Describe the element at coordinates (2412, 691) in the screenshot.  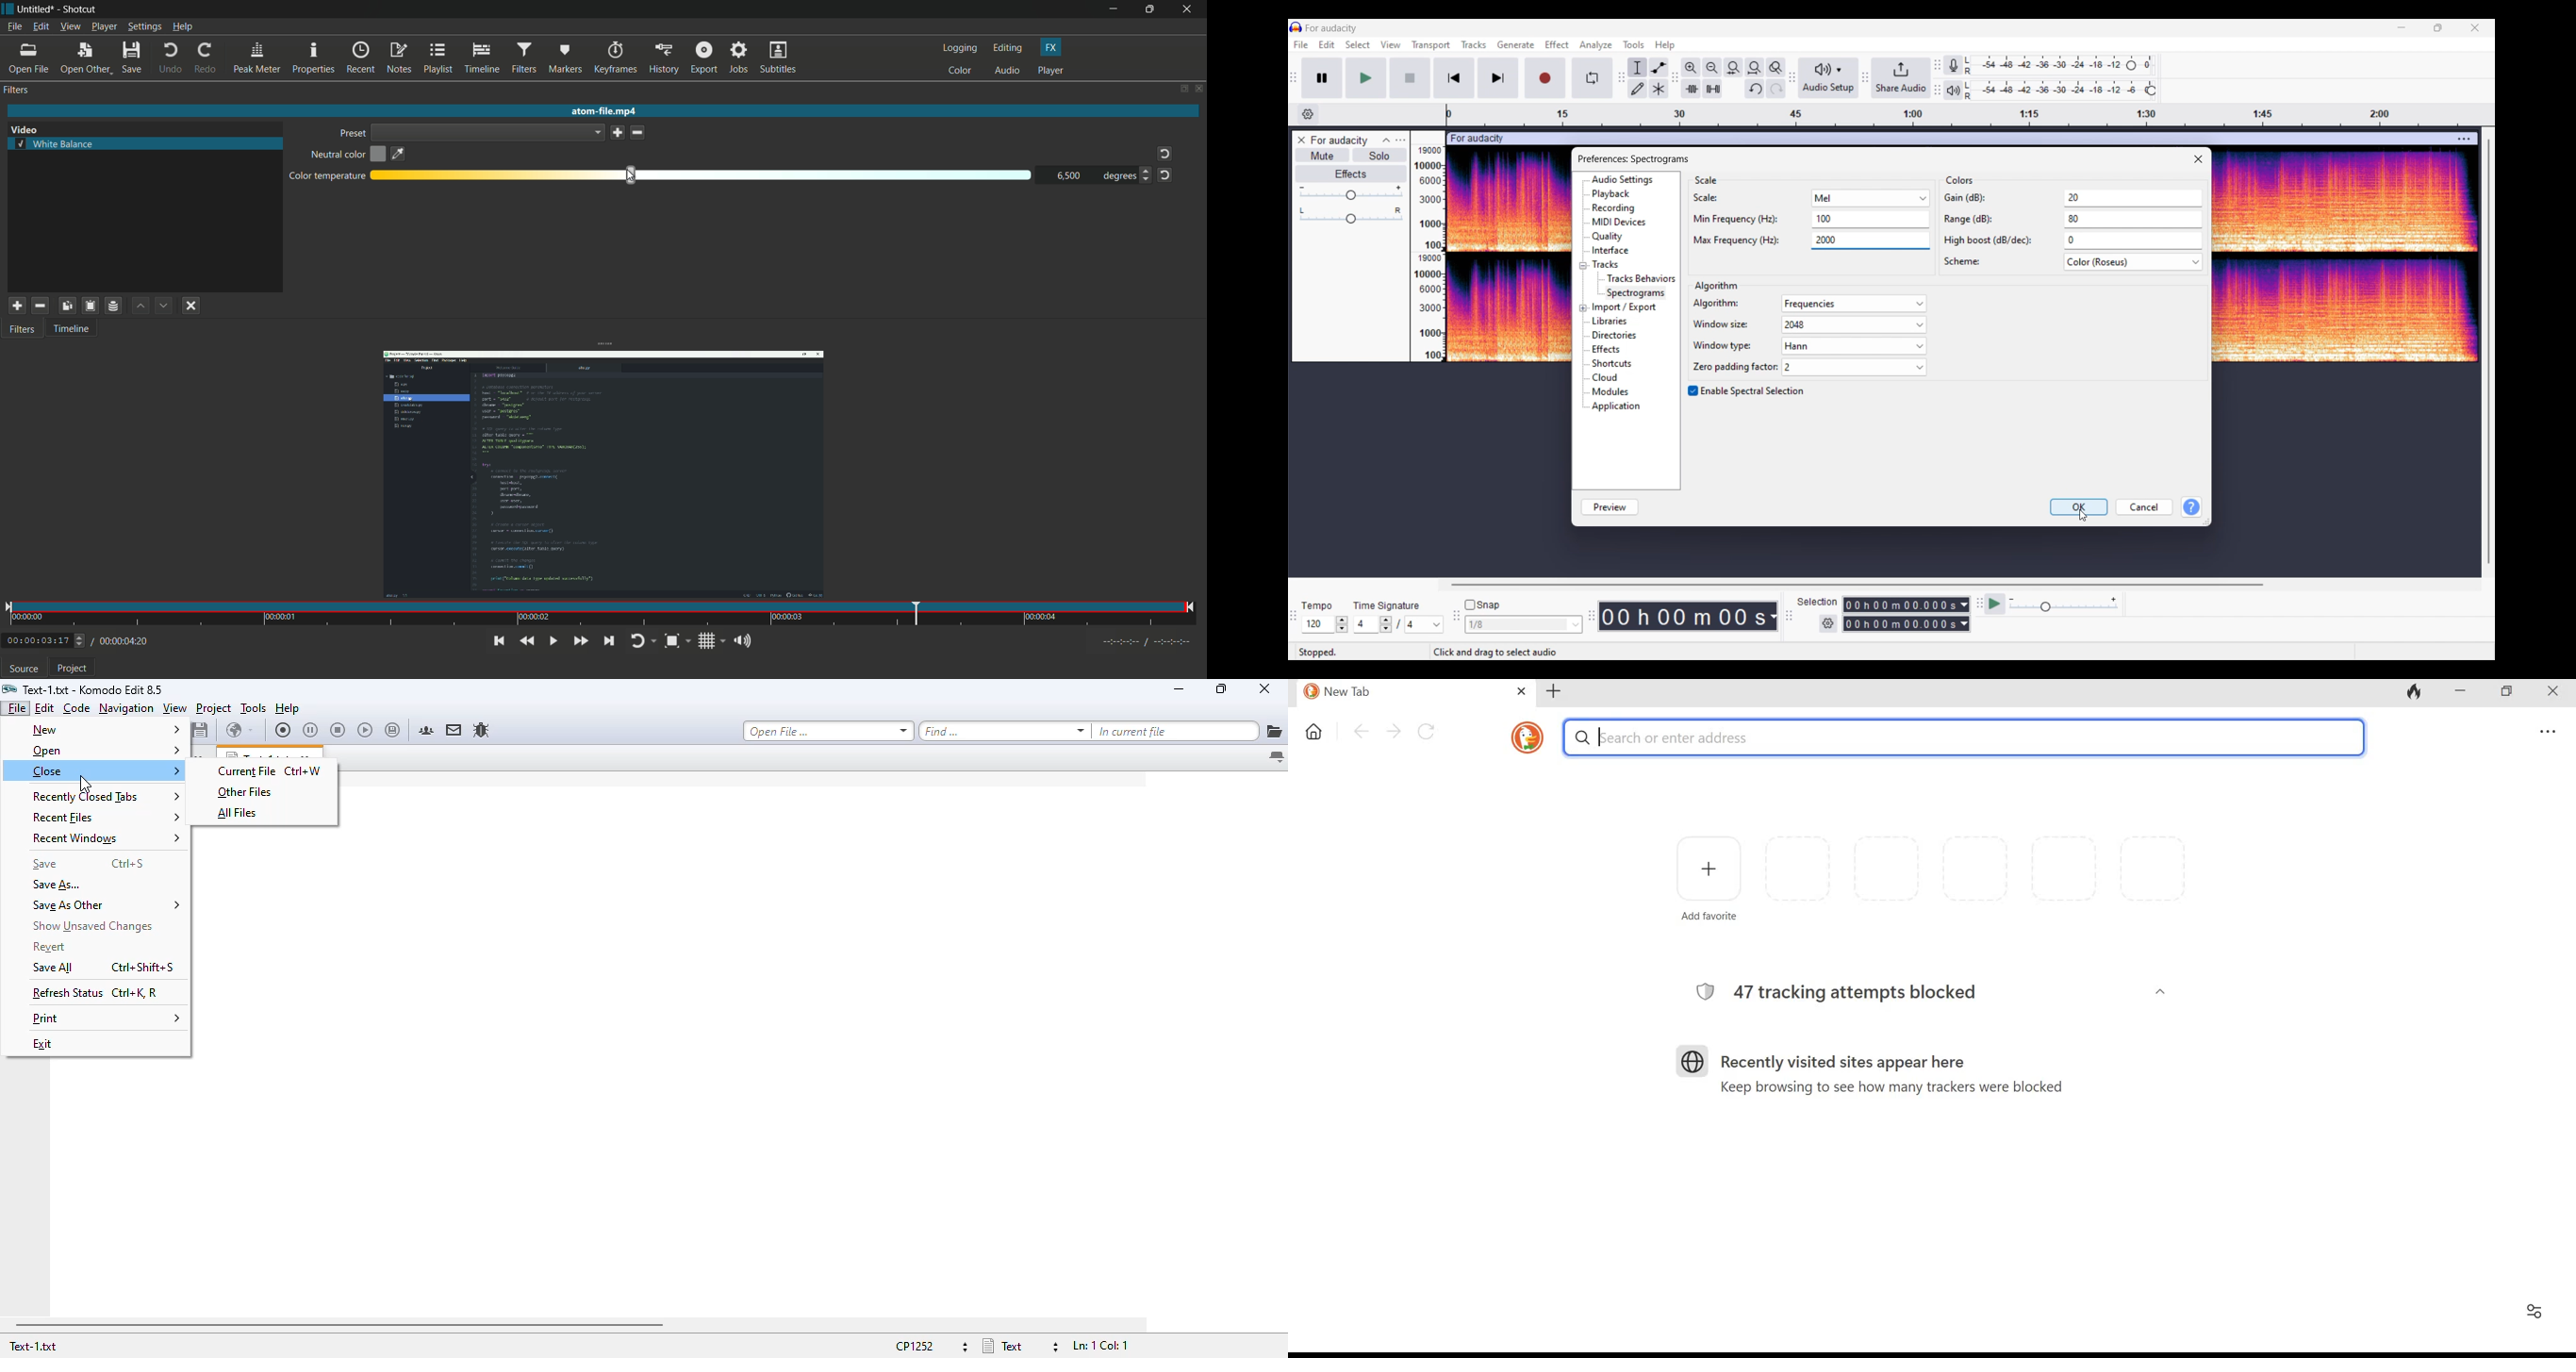
I see `Fire icon` at that location.